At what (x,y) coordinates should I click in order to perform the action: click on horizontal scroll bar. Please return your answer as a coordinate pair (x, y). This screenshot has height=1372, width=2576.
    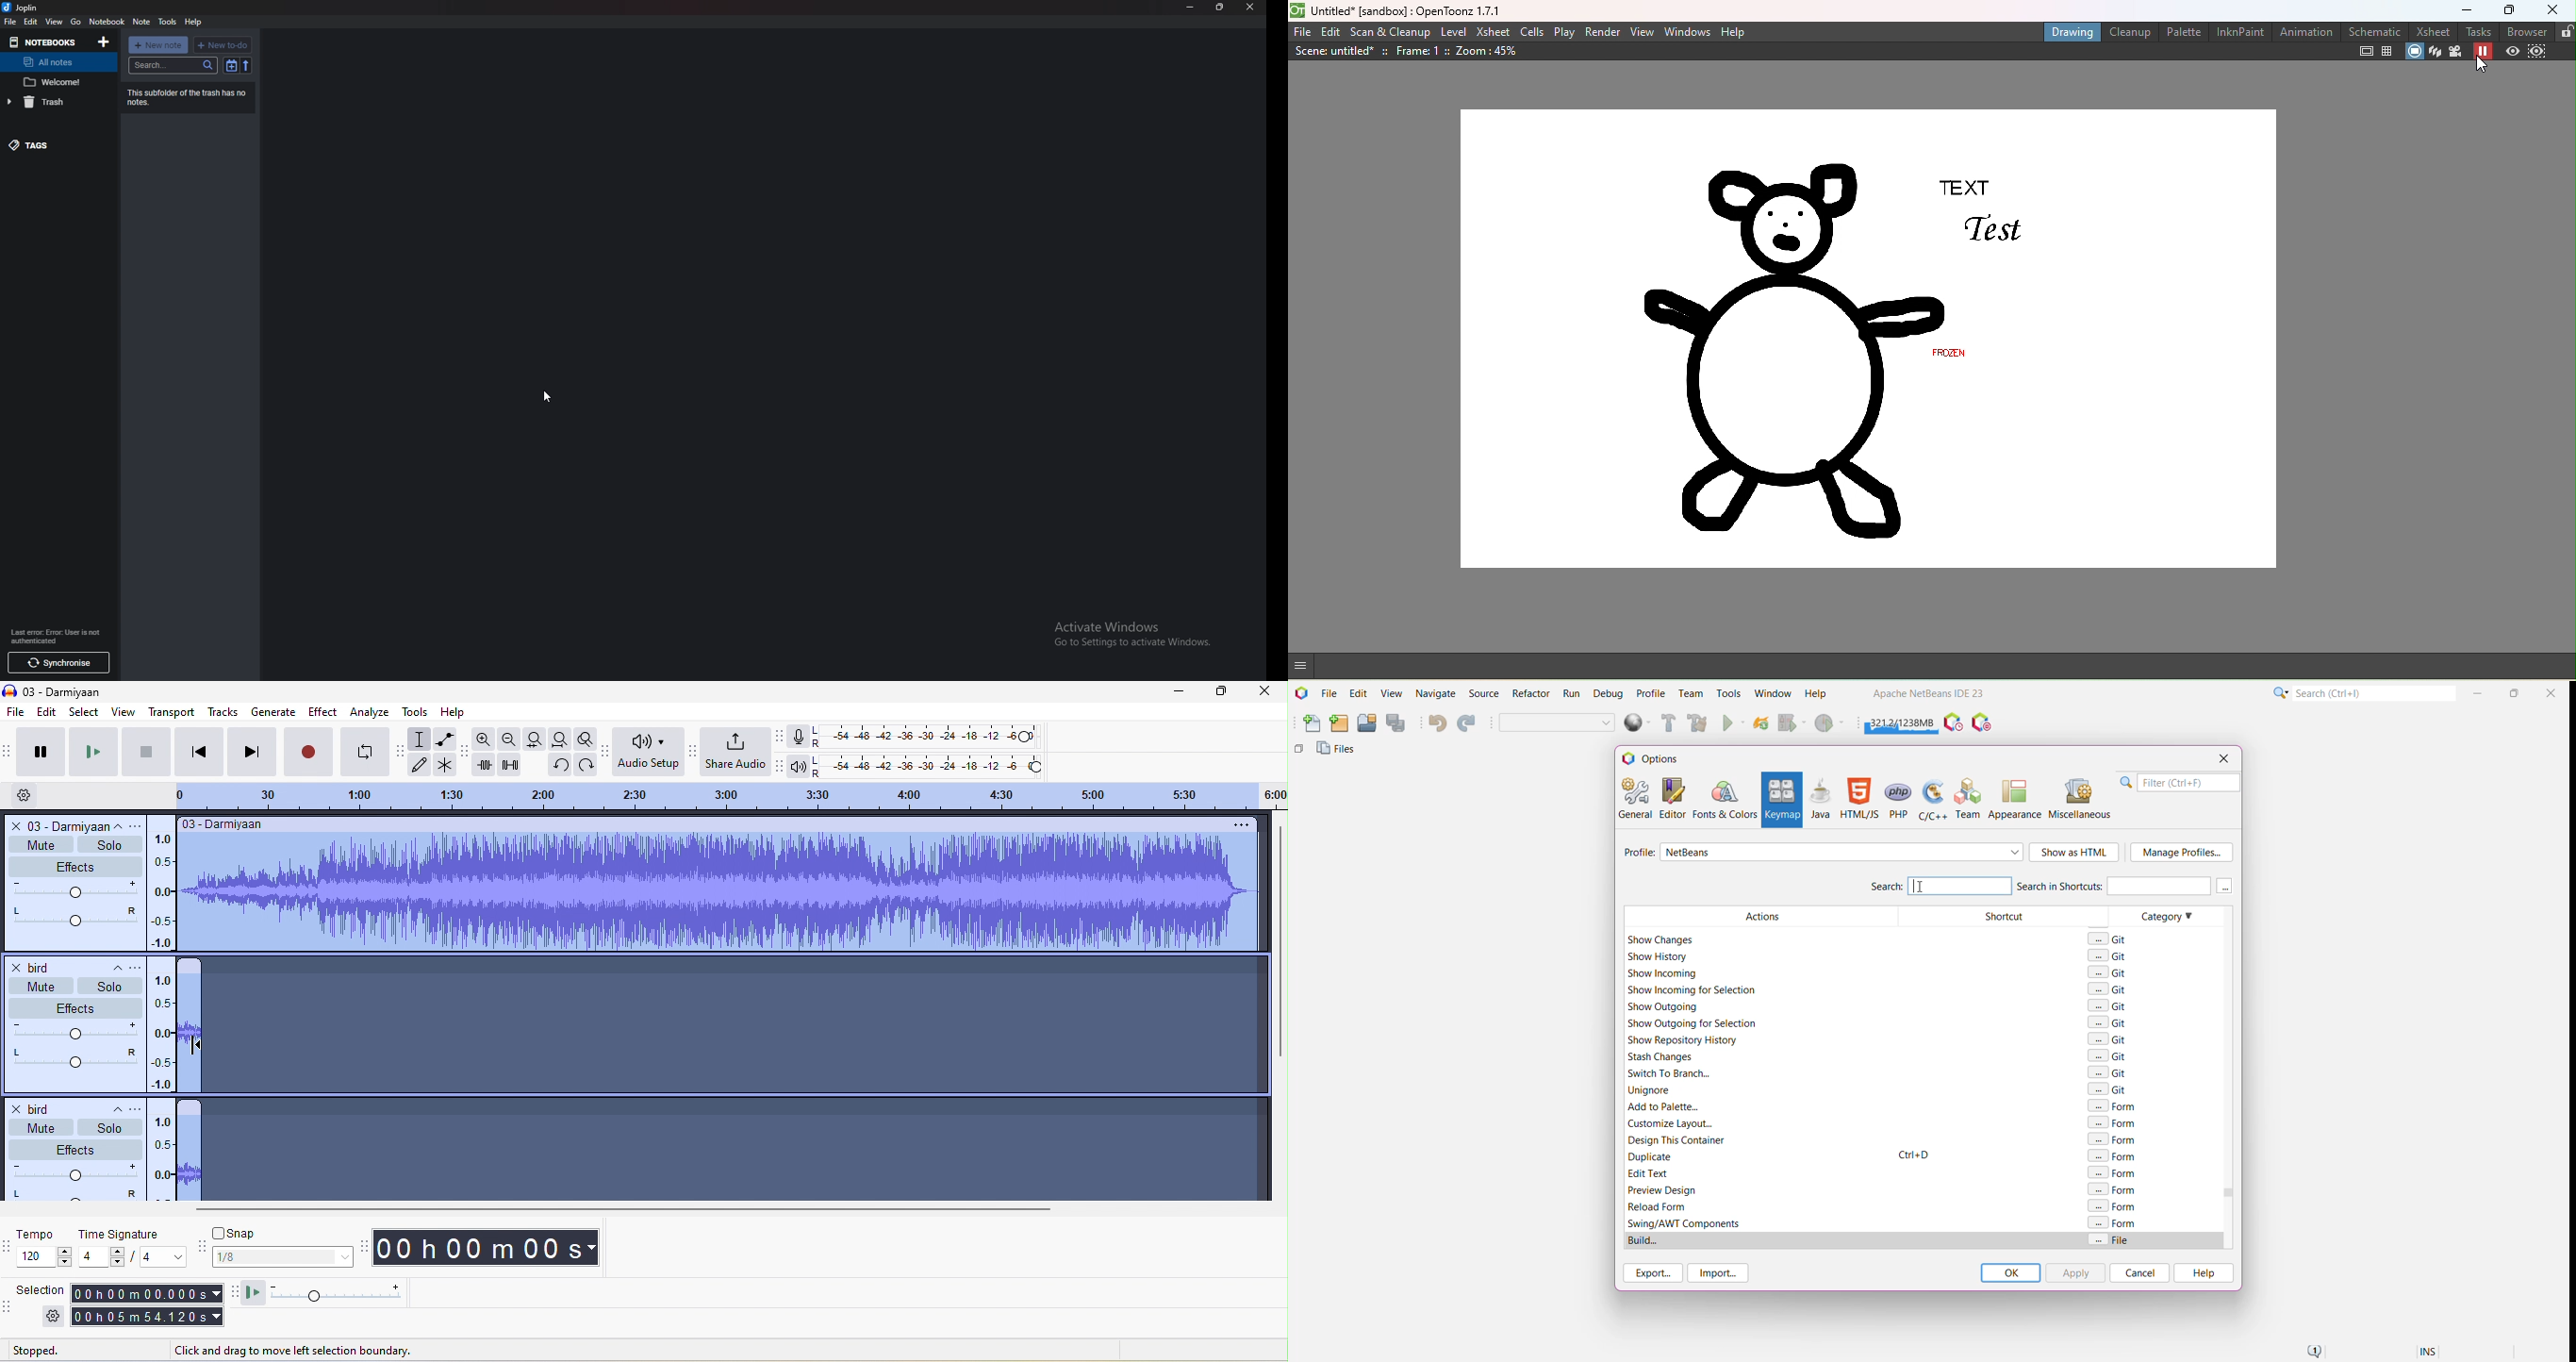
    Looking at the image, I should click on (619, 1208).